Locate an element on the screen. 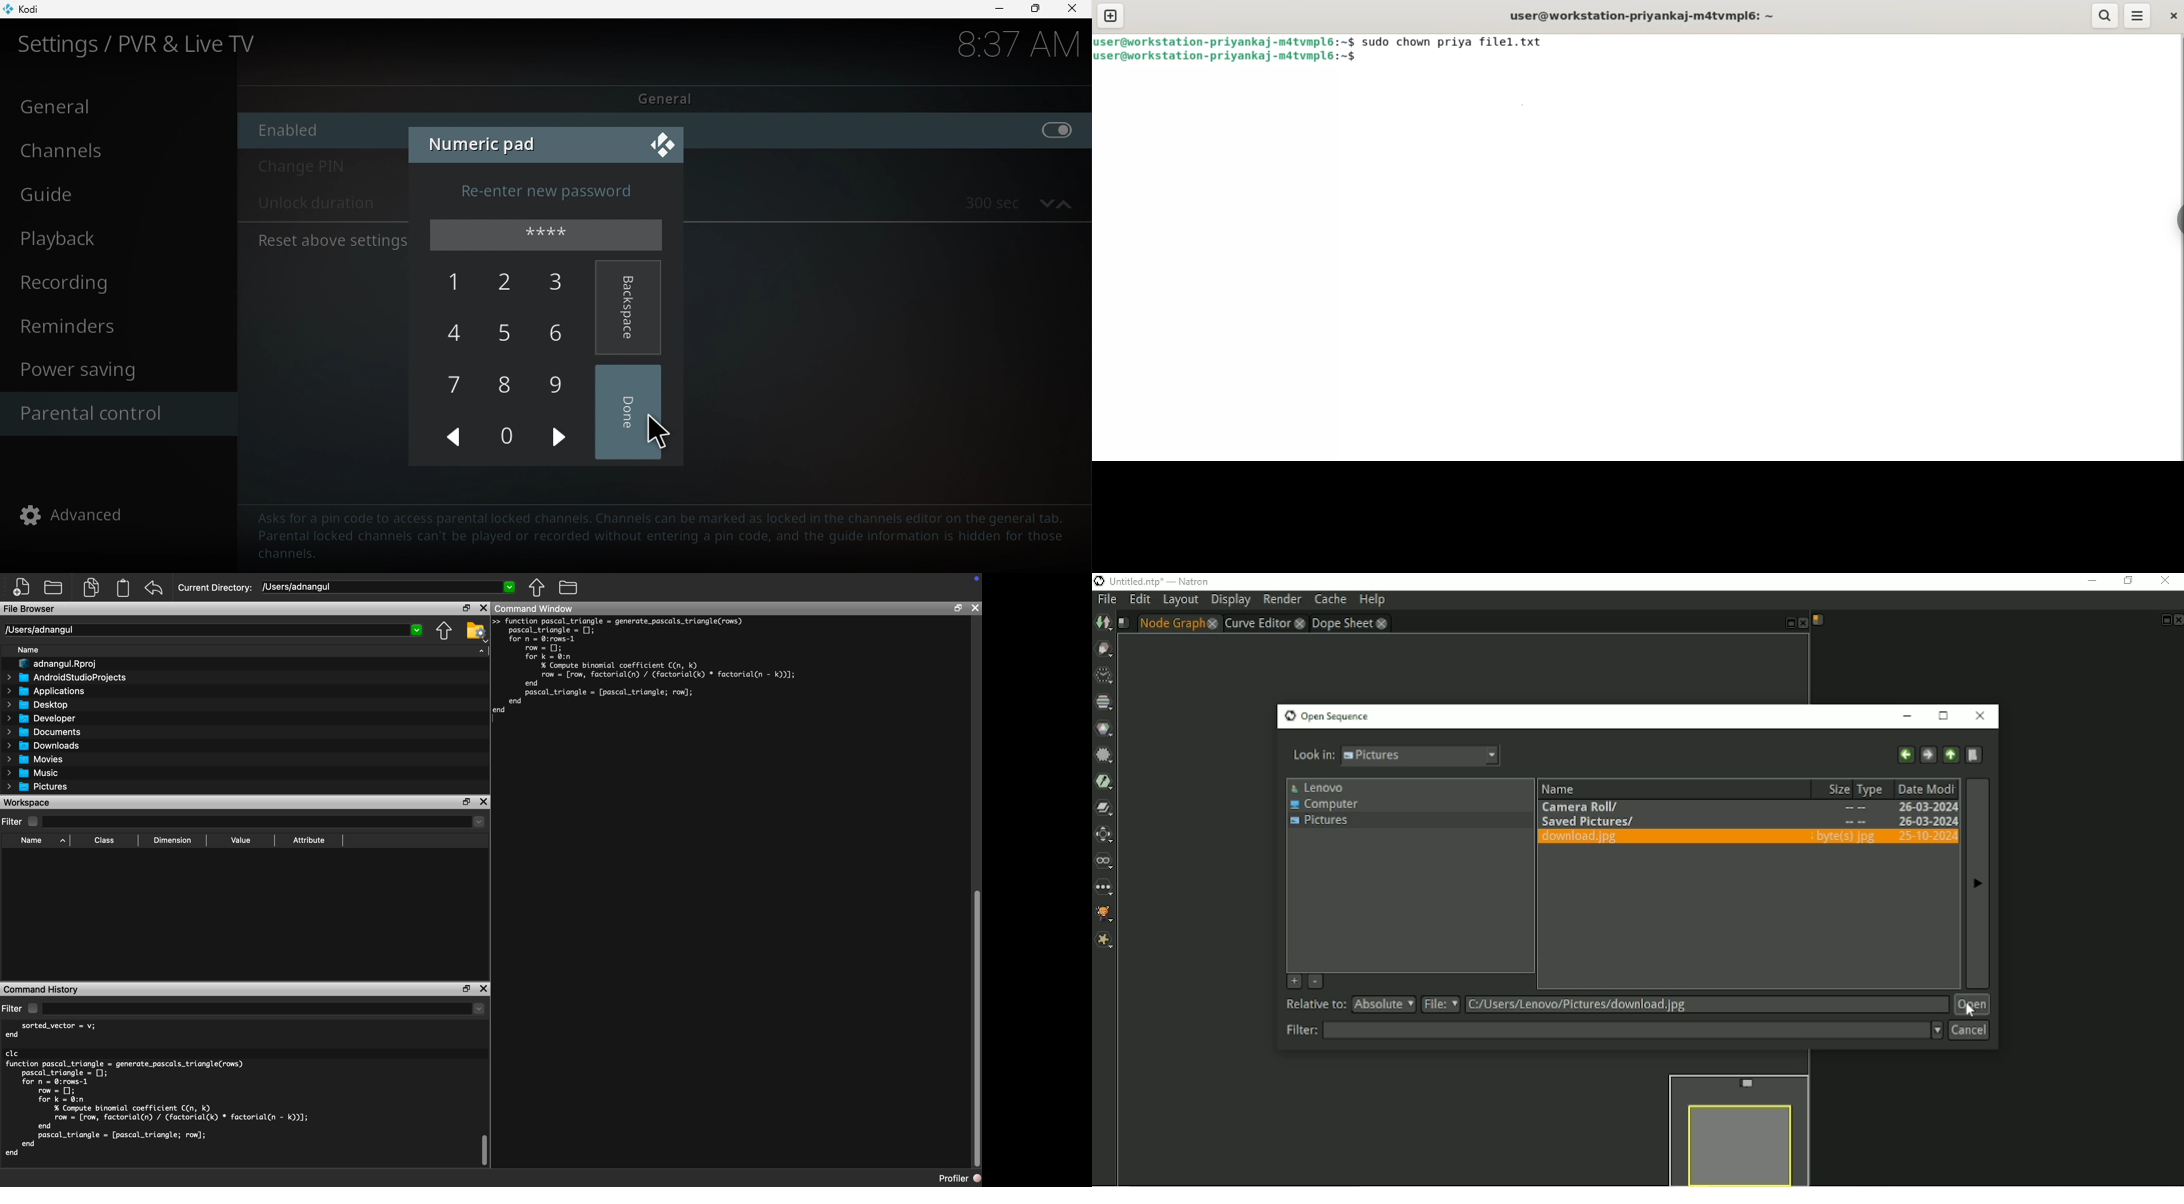  Power saving is located at coordinates (119, 371).